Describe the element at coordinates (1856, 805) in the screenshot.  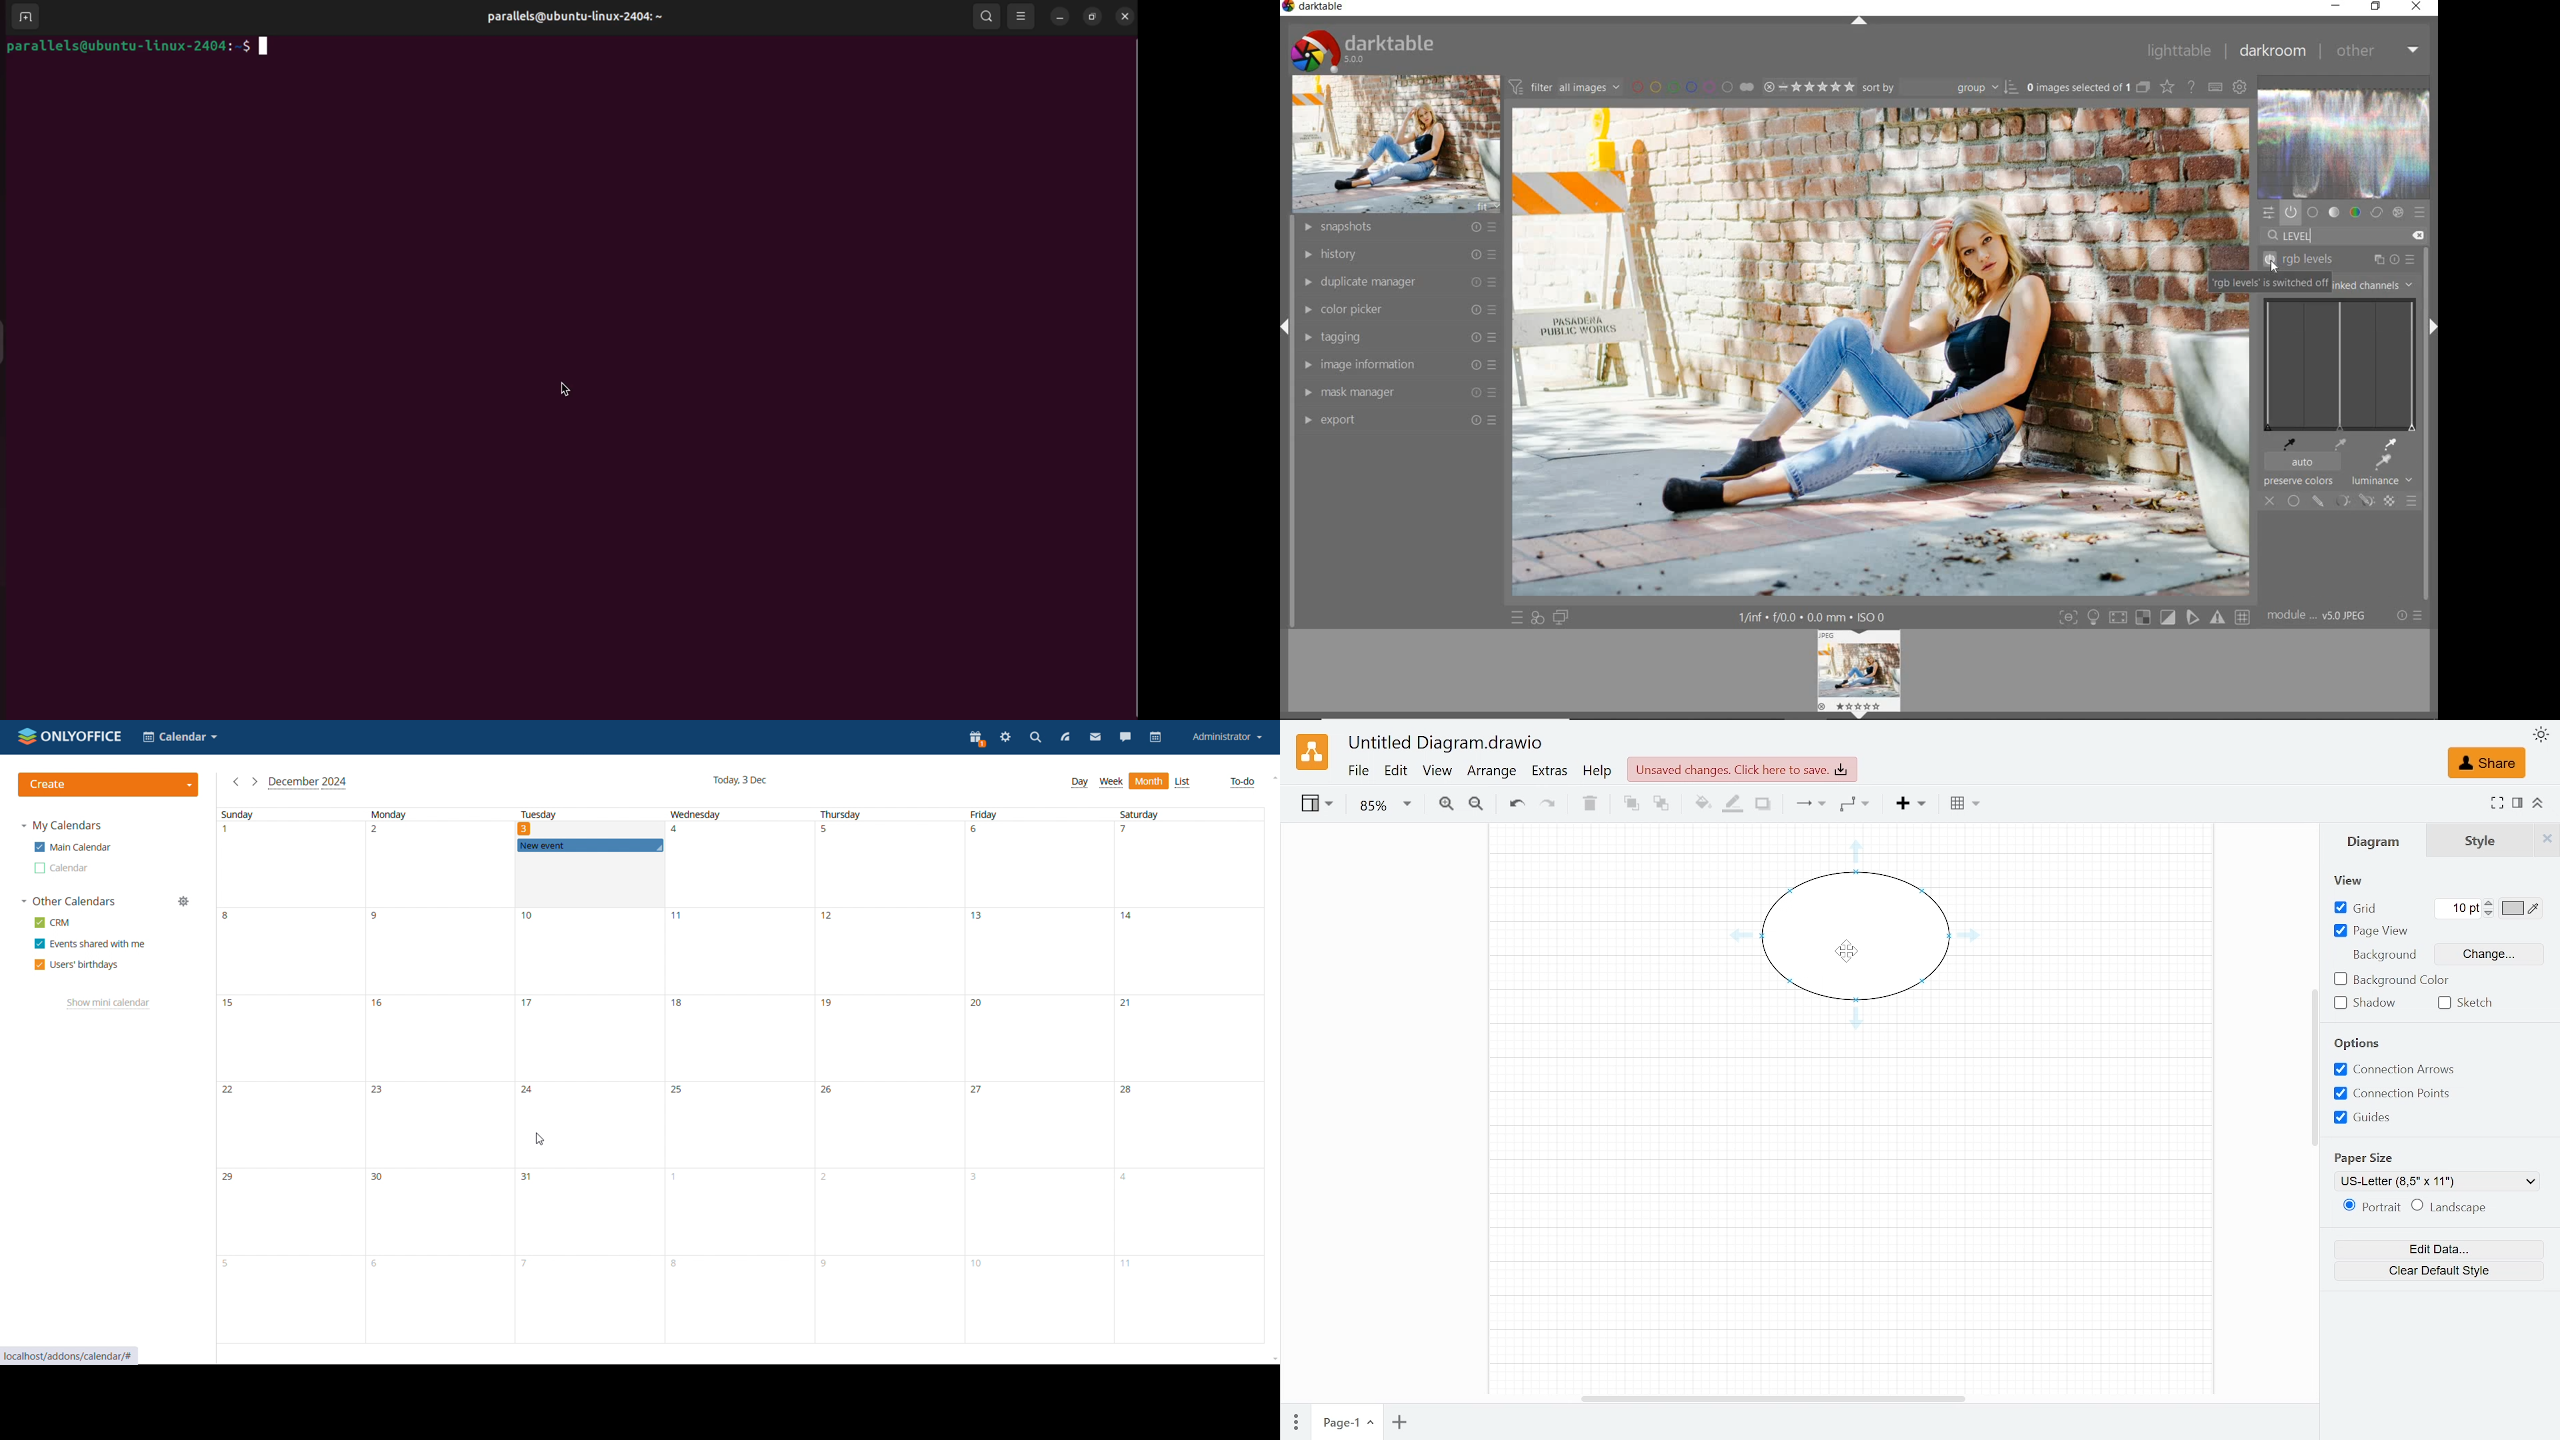
I see `Waypoints` at that location.